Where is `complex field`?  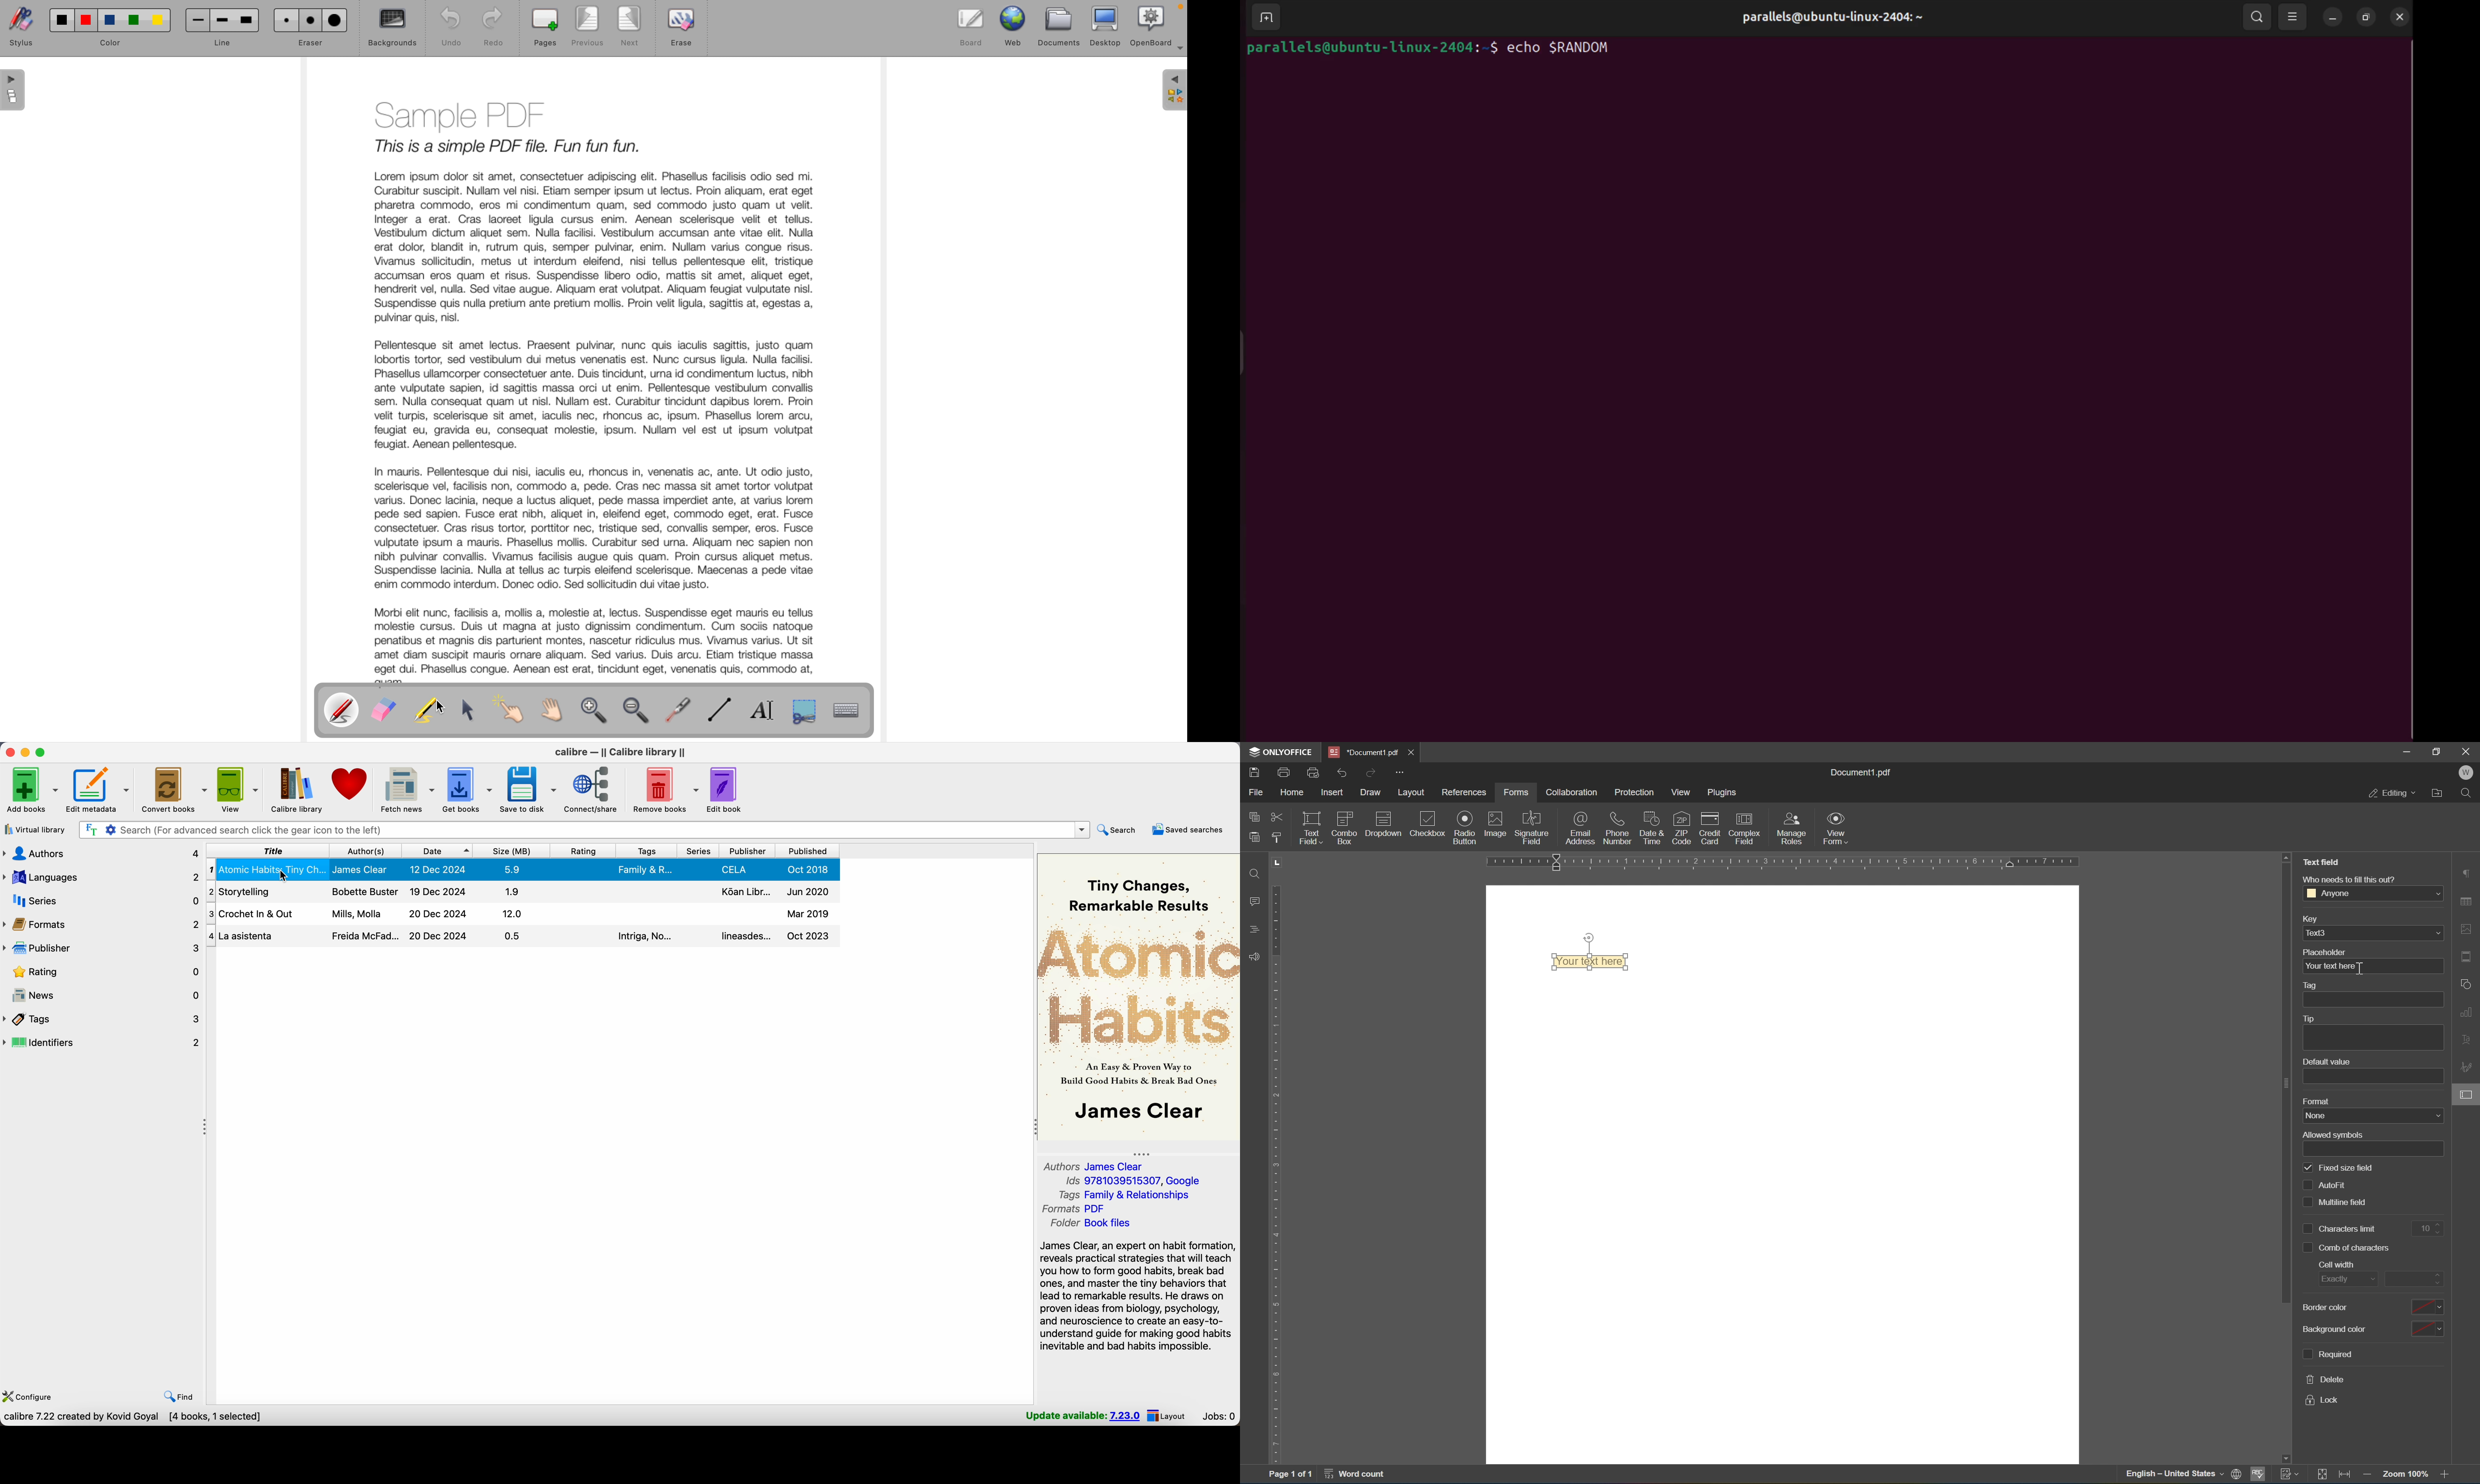
complex field is located at coordinates (1750, 828).